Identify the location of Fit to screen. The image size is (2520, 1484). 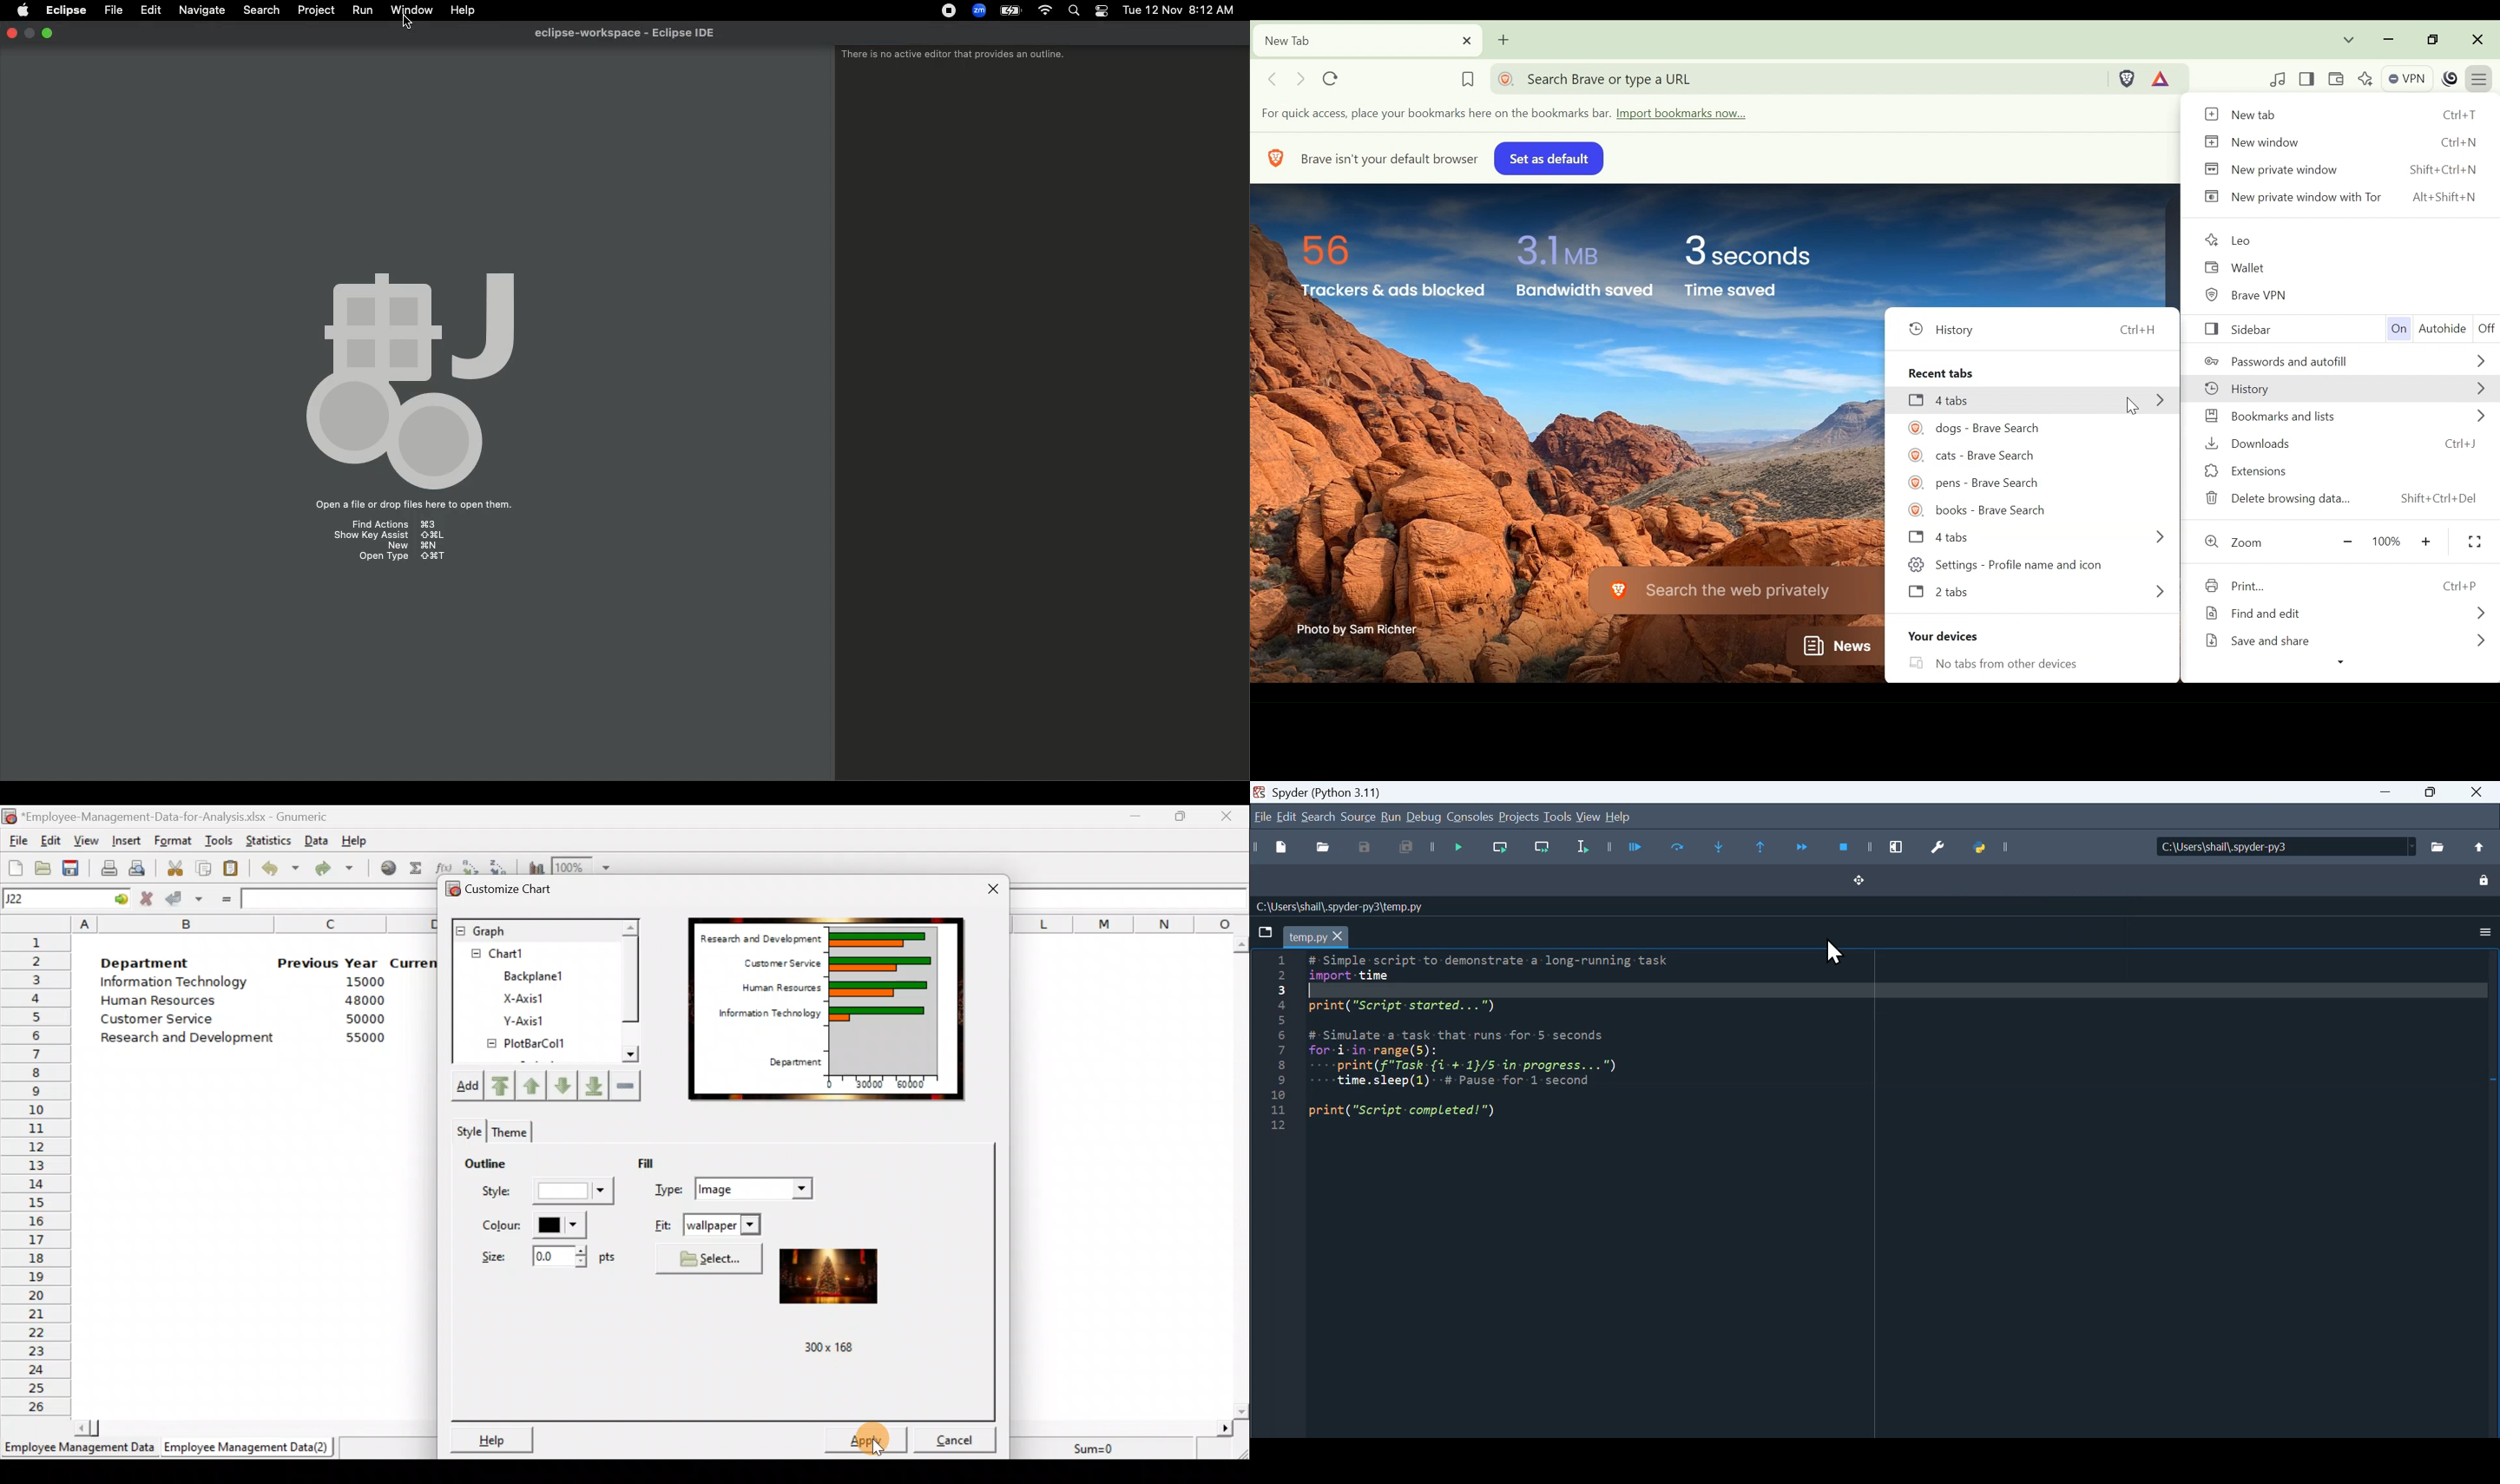
(2475, 542).